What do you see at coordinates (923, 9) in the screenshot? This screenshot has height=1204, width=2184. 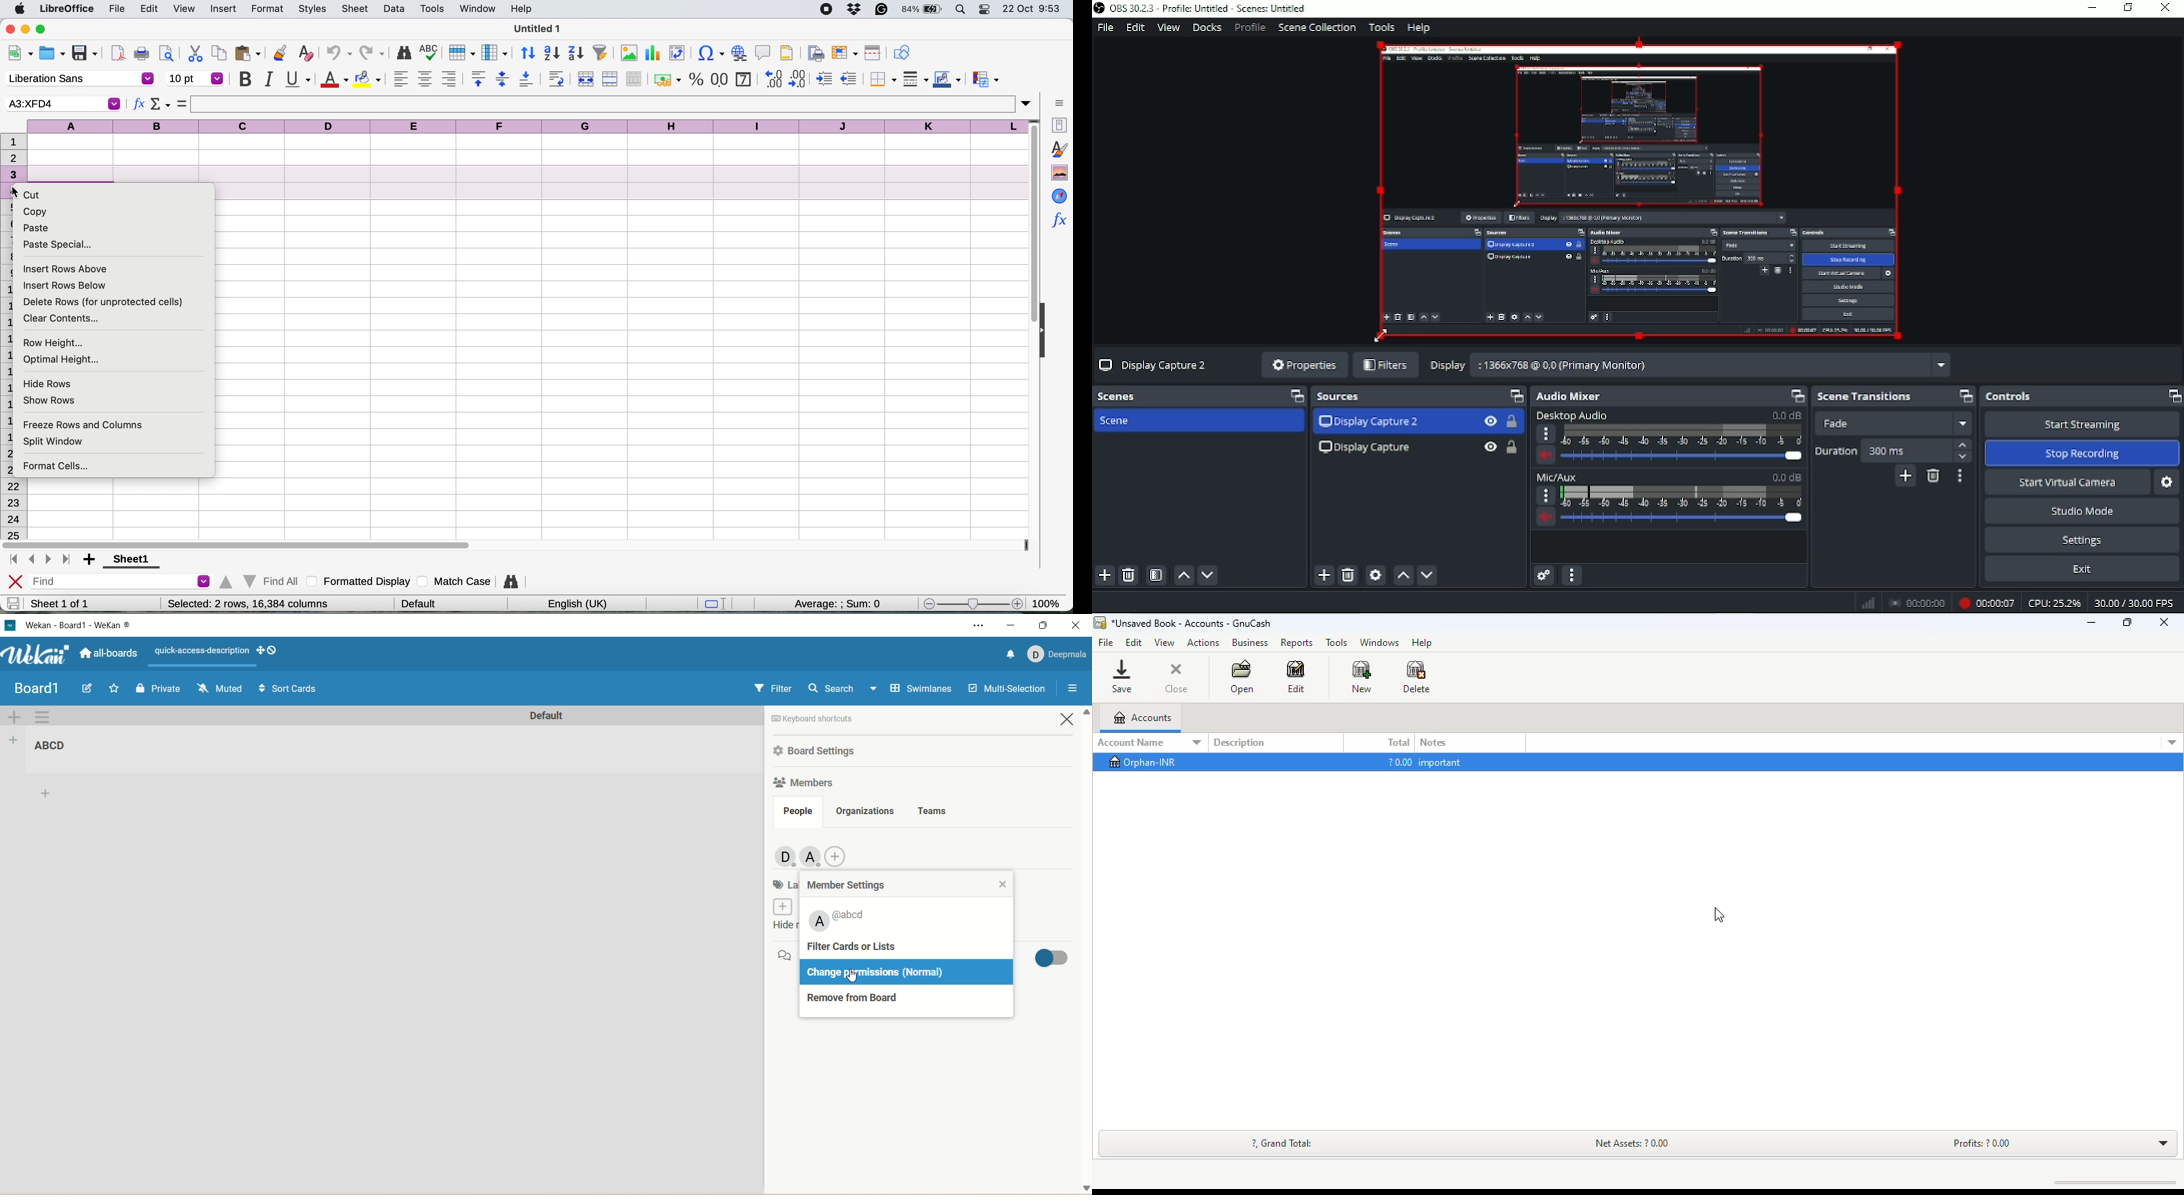 I see `battery` at bounding box center [923, 9].